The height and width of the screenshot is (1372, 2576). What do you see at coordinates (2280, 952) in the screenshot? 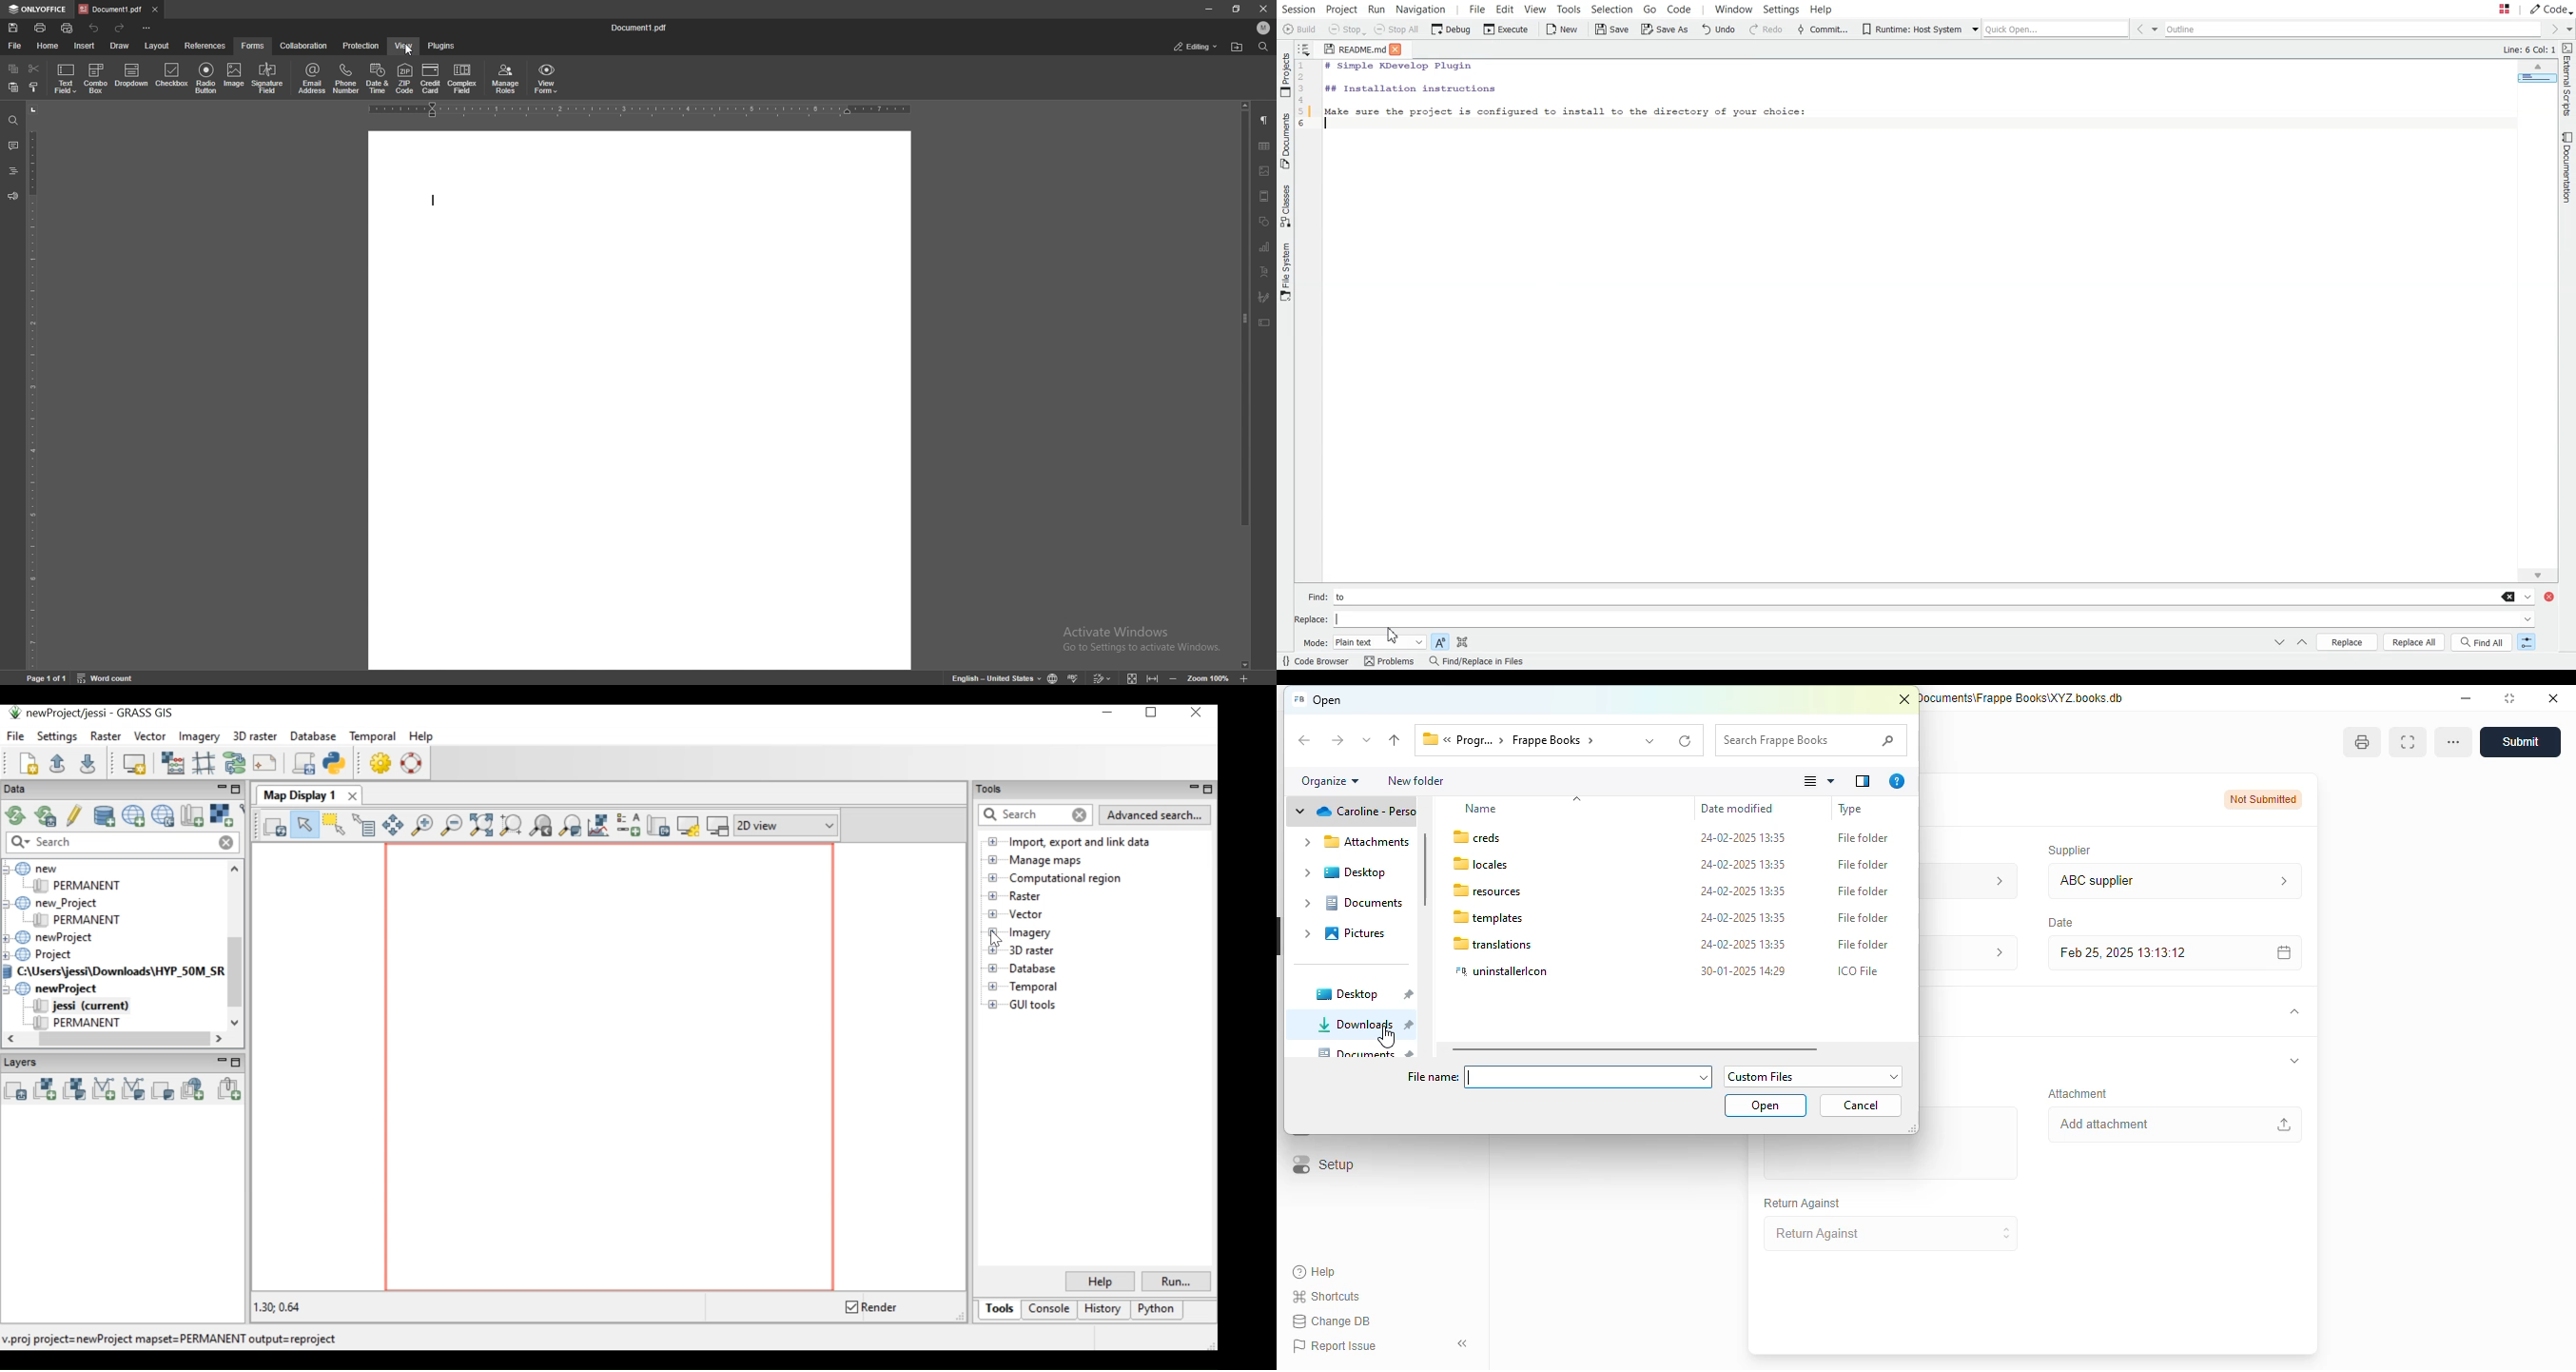
I see `calendar icon` at bounding box center [2280, 952].